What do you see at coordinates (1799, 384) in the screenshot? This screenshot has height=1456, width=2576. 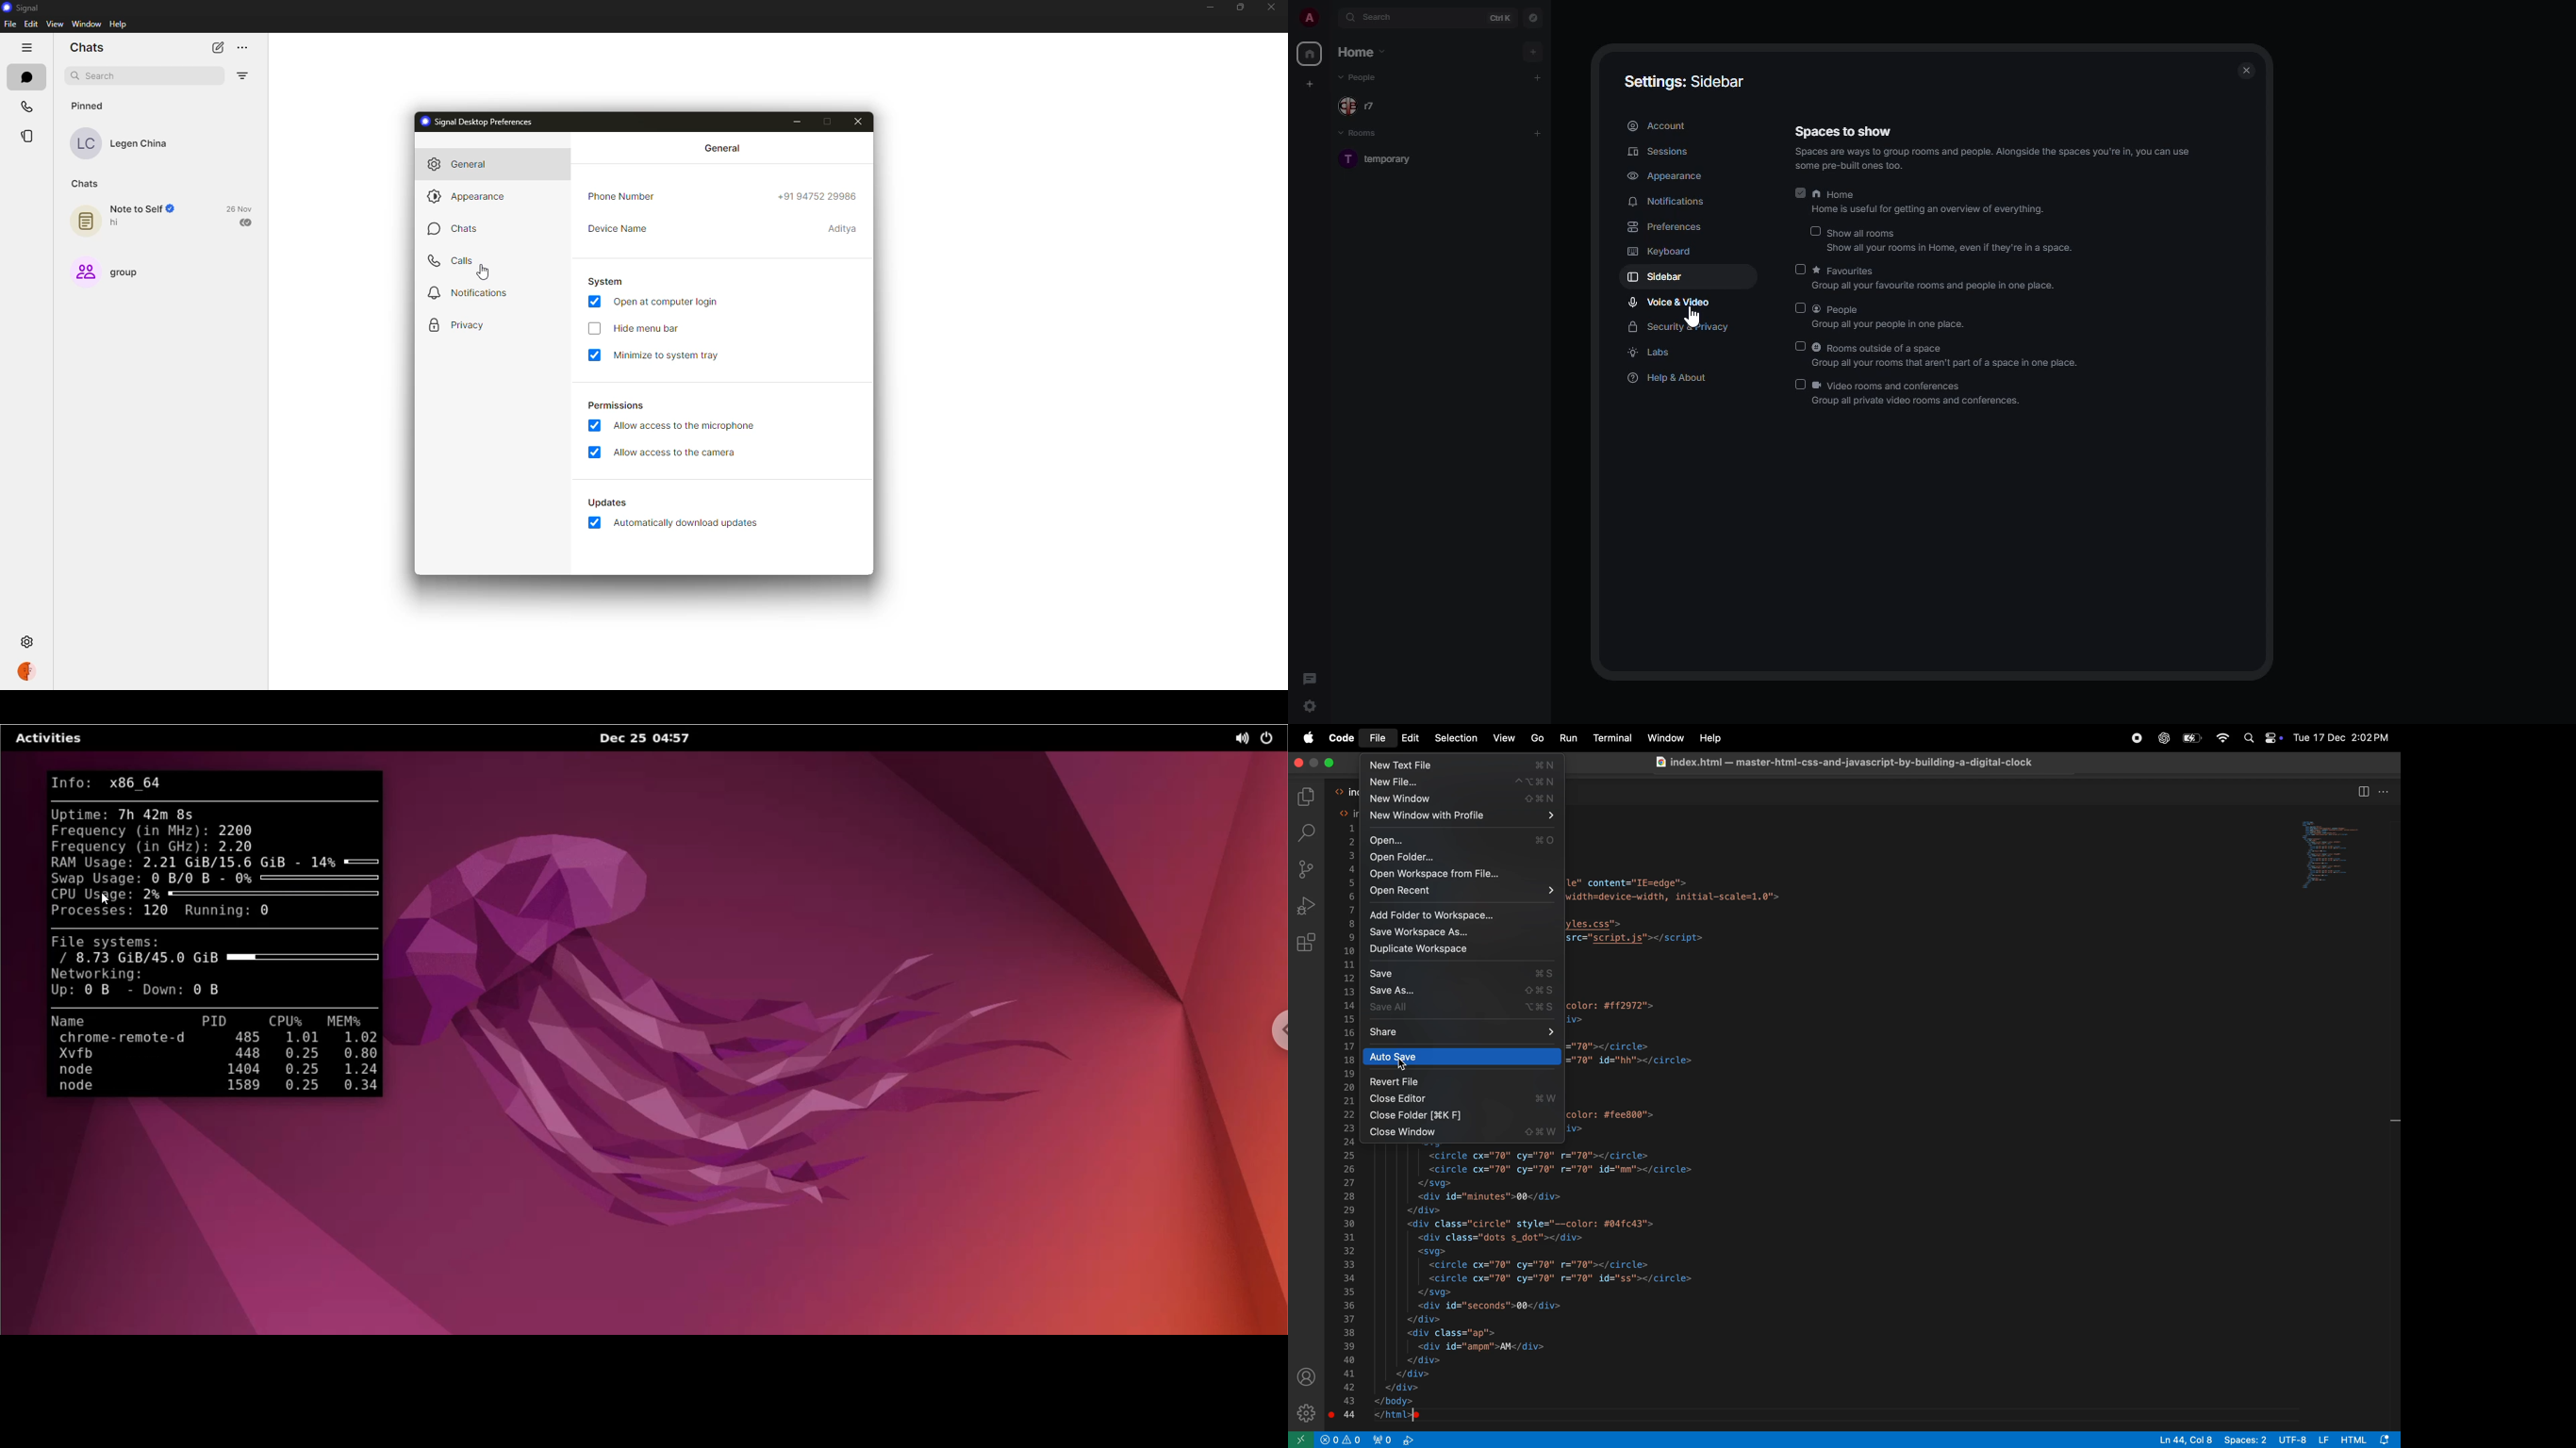 I see `disabled` at bounding box center [1799, 384].